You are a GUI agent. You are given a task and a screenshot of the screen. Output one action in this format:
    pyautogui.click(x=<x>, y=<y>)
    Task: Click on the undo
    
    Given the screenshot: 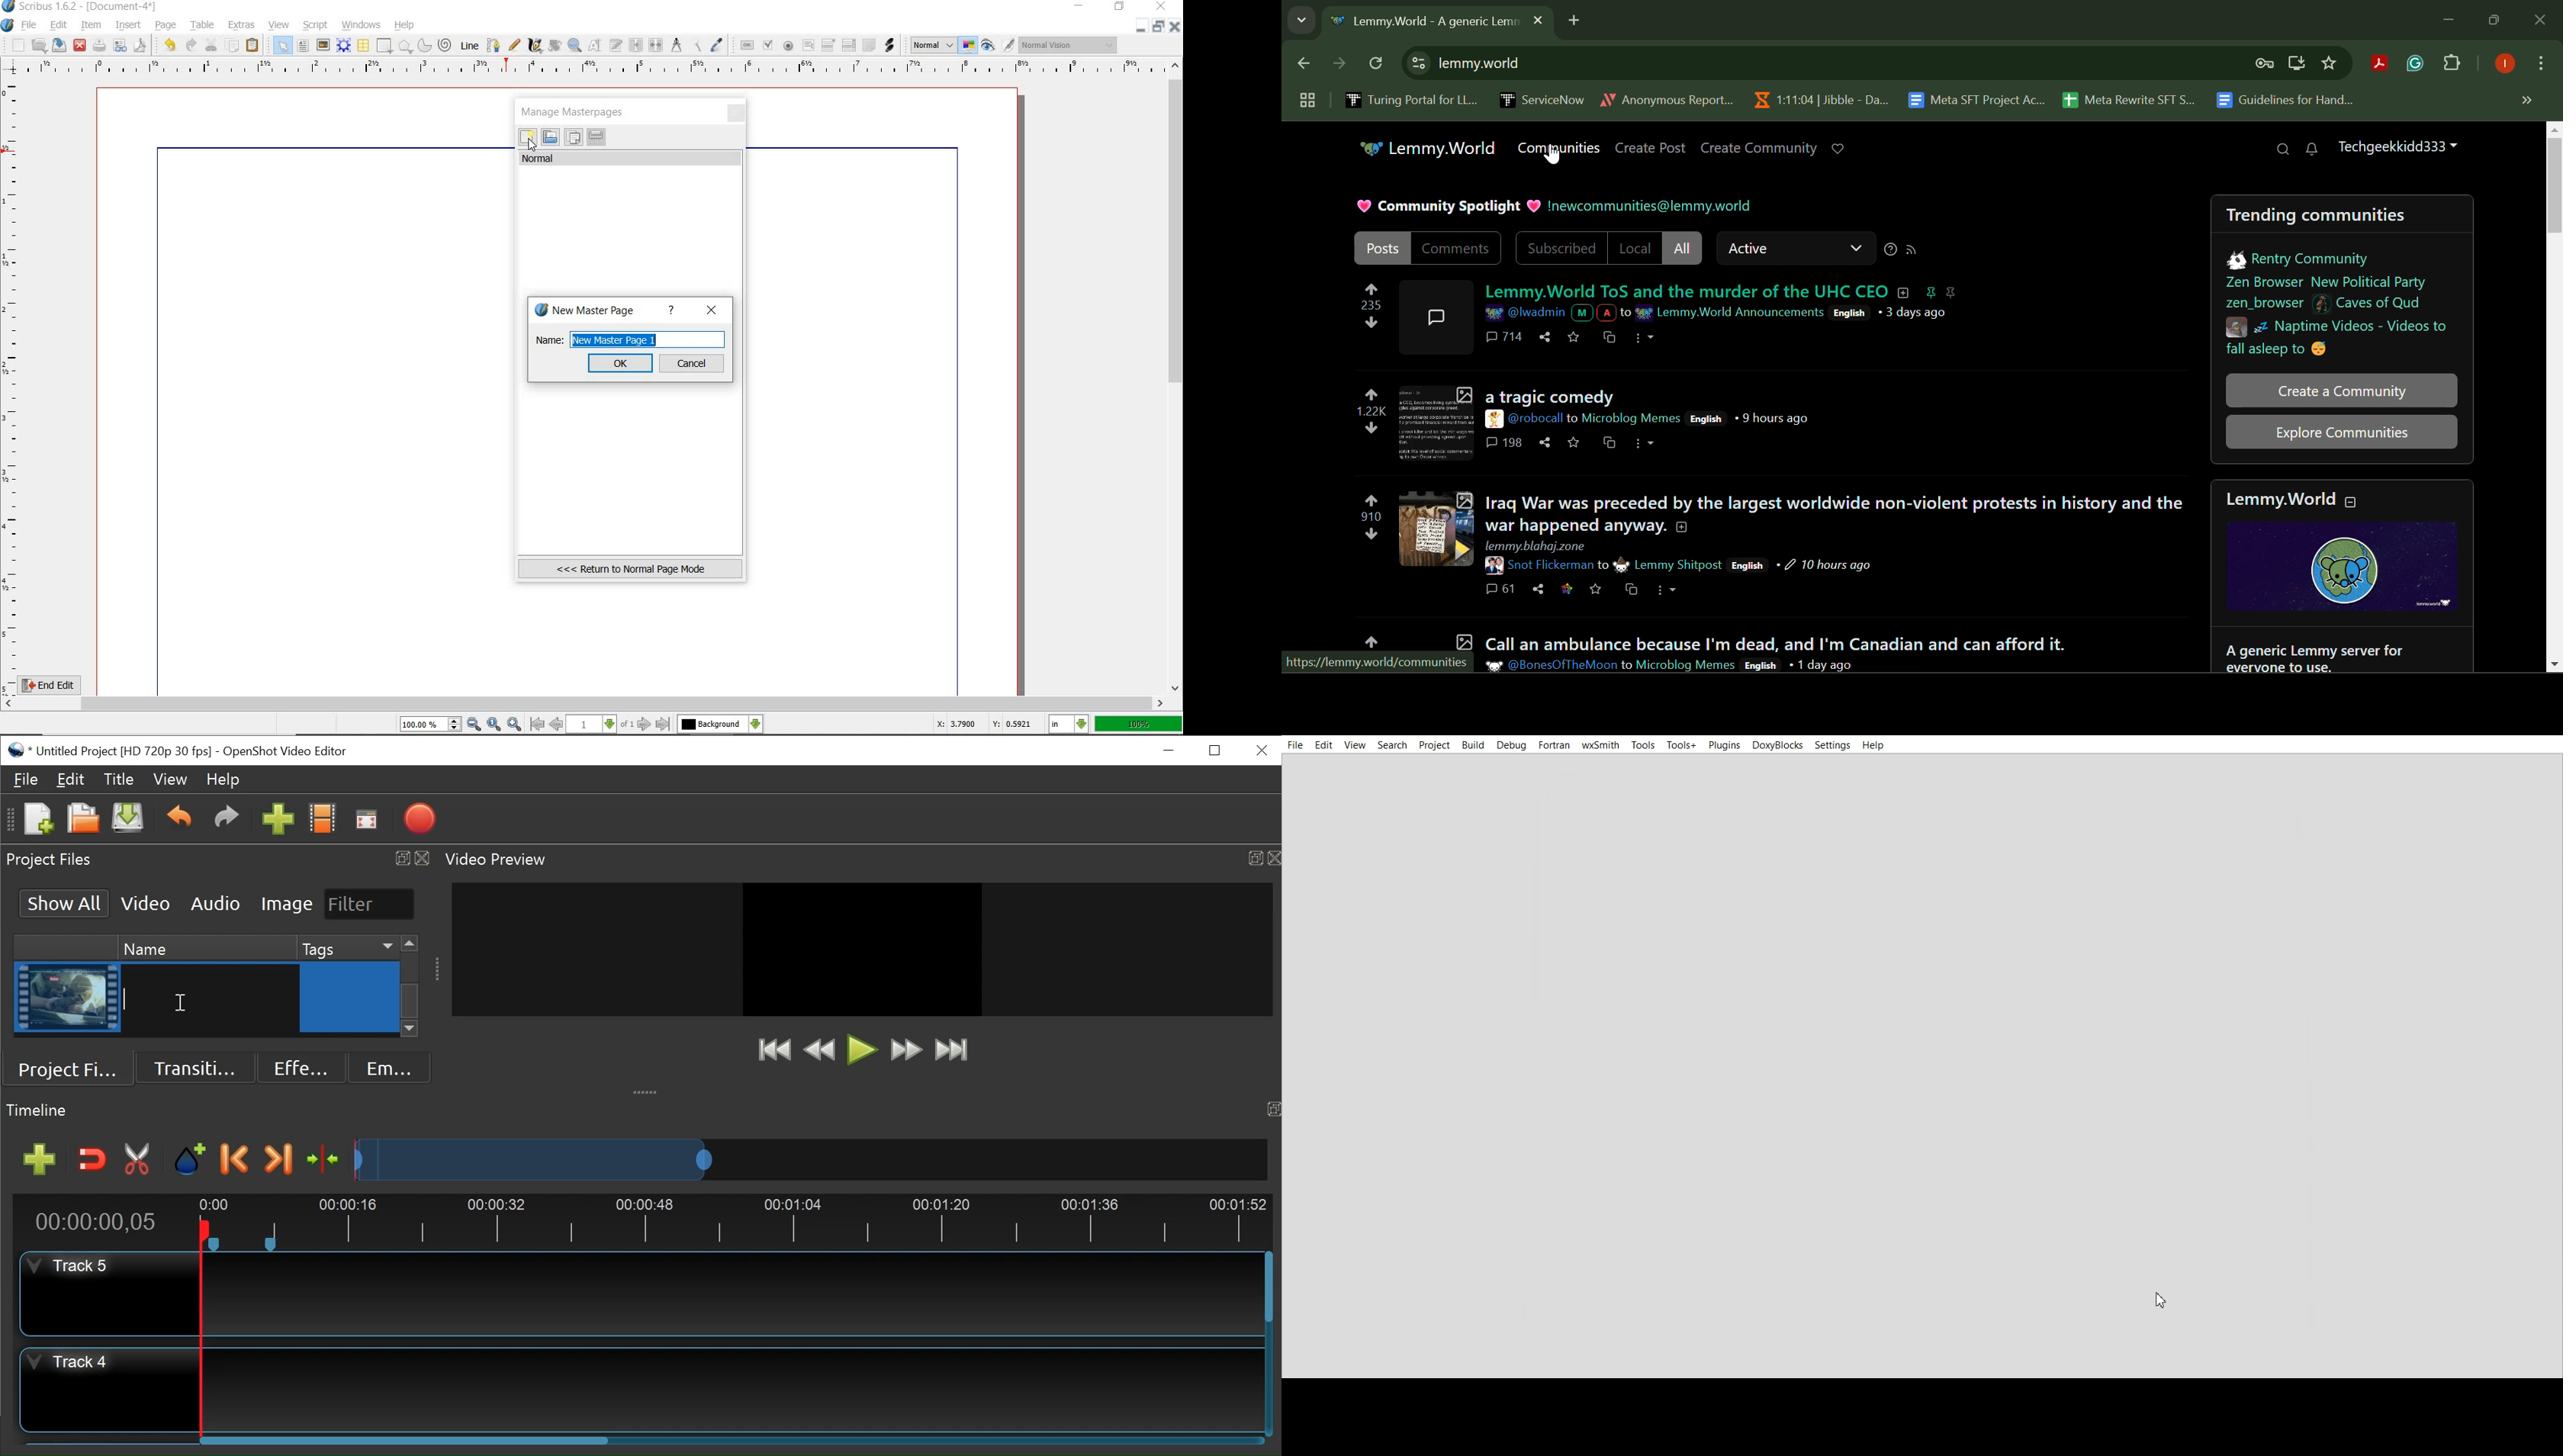 What is the action you would take?
    pyautogui.click(x=167, y=44)
    